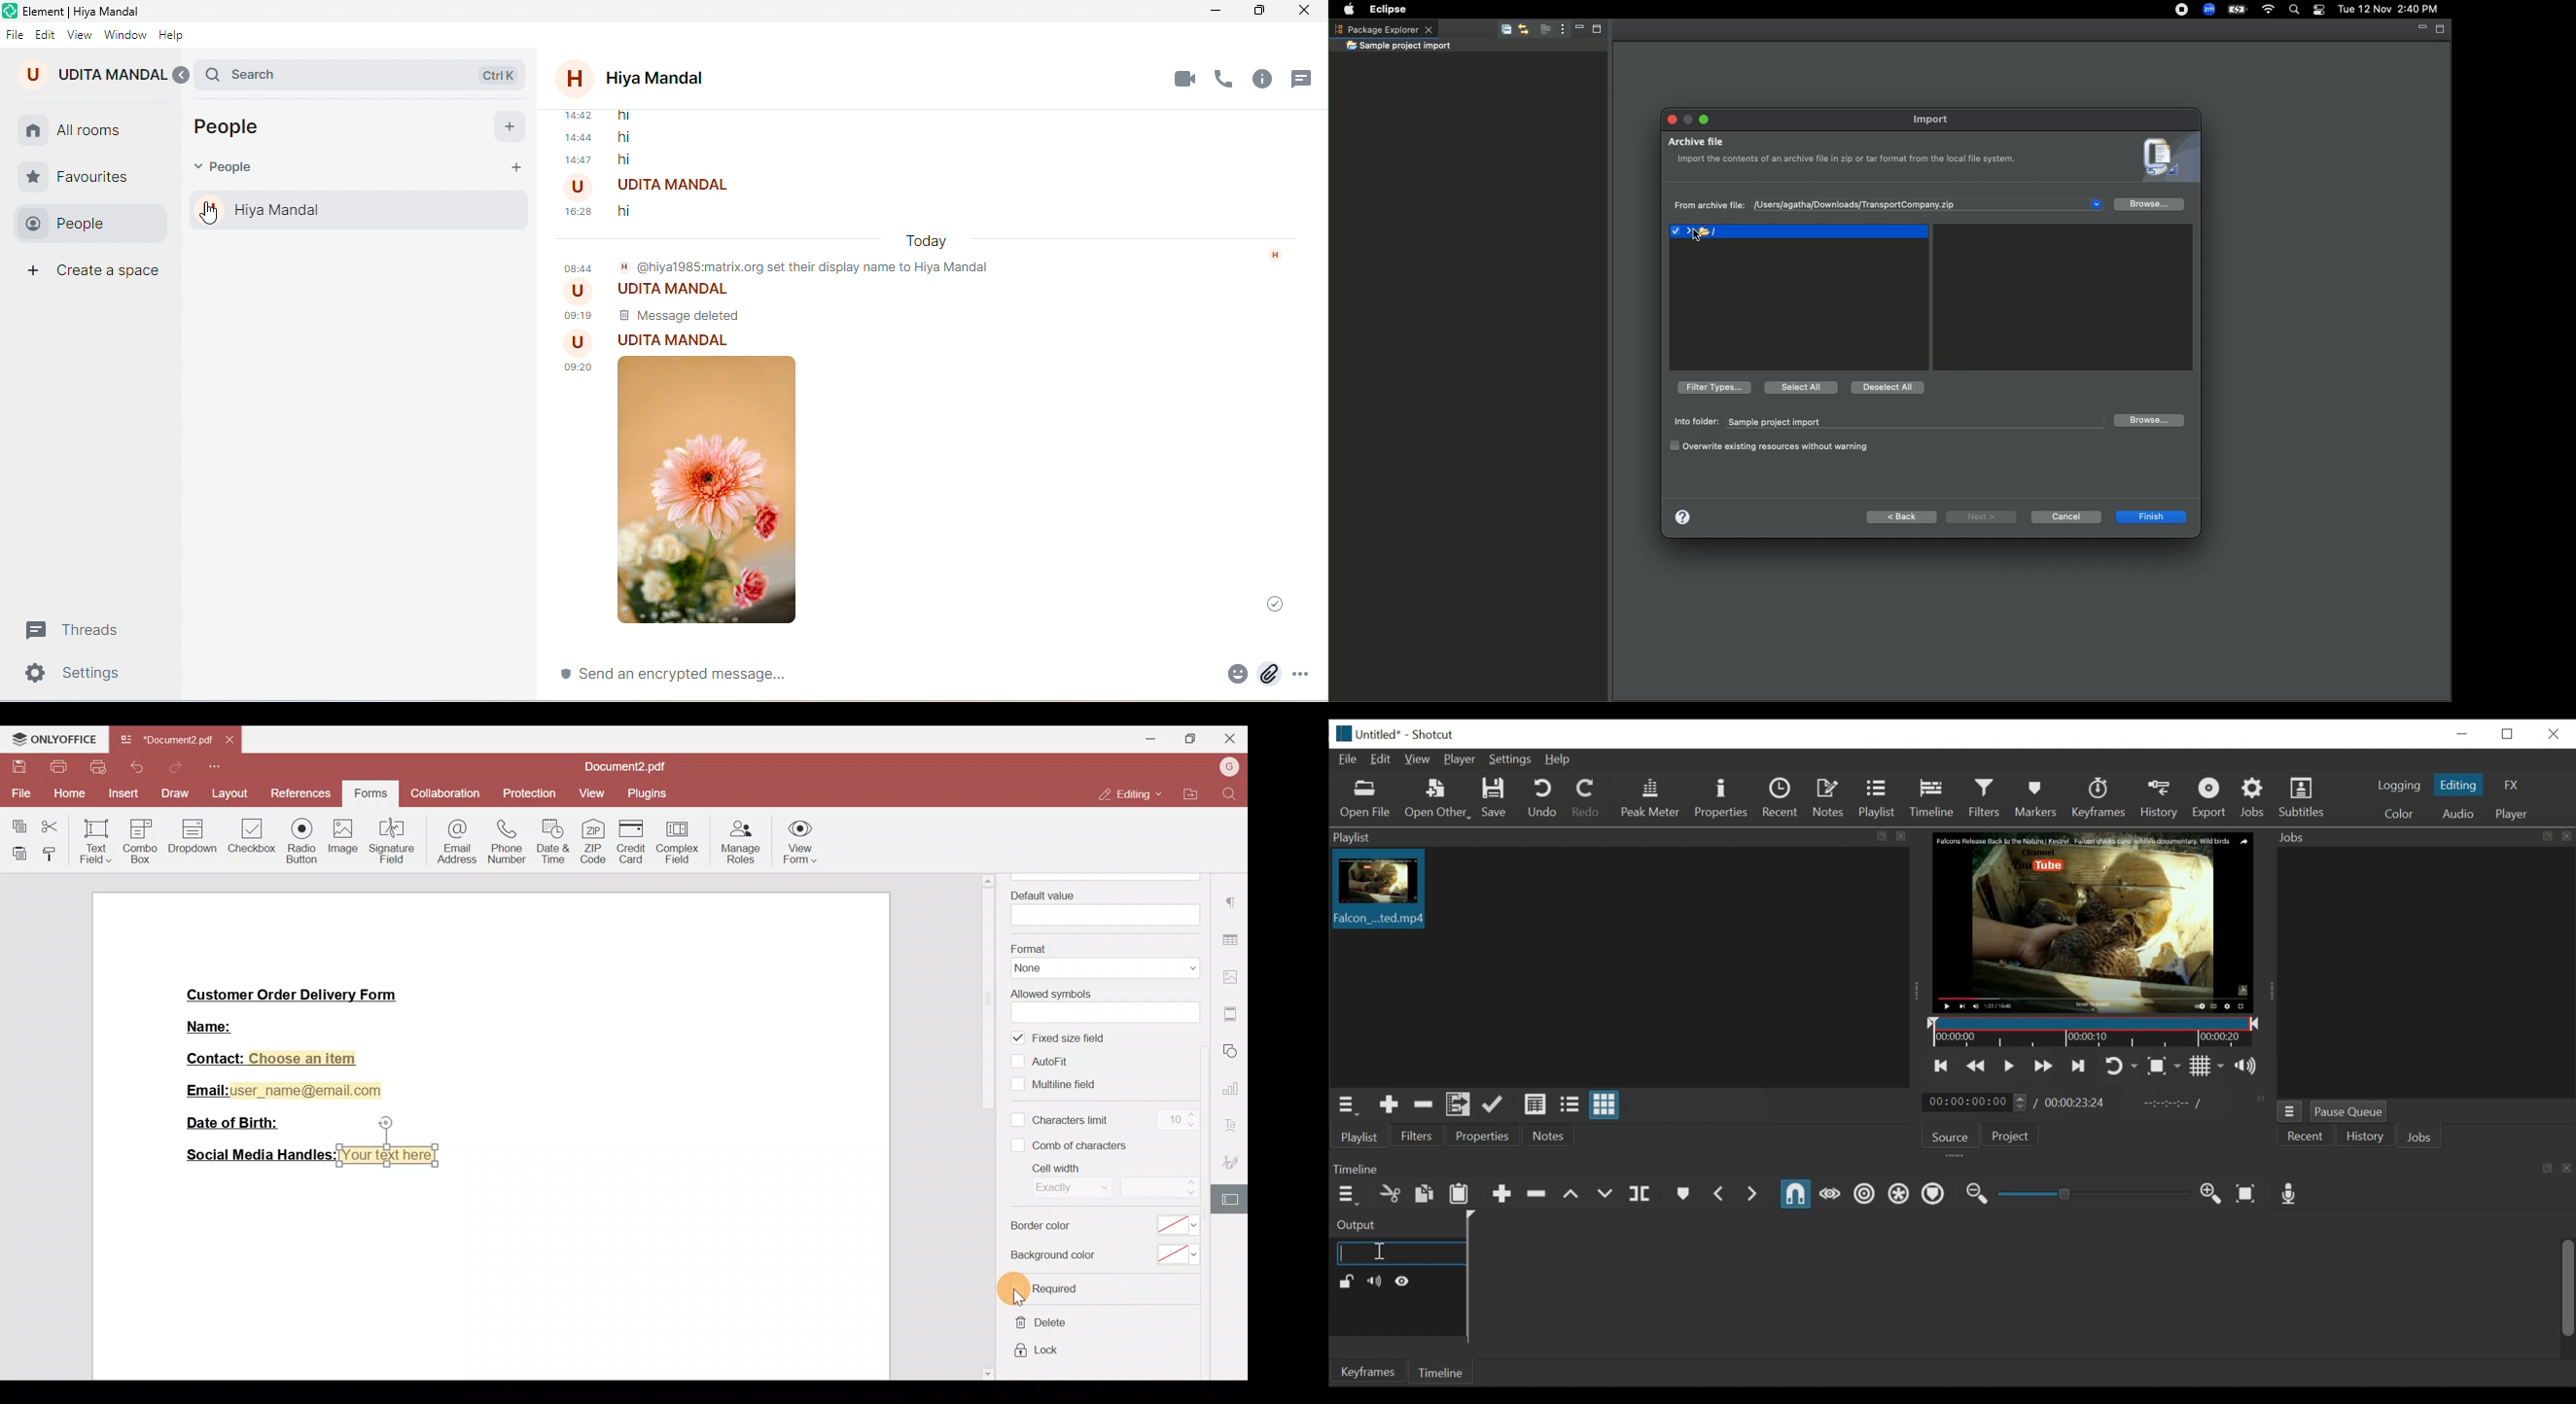 Image resolution: width=2576 pixels, height=1428 pixels. What do you see at coordinates (1935, 119) in the screenshot?
I see `import` at bounding box center [1935, 119].